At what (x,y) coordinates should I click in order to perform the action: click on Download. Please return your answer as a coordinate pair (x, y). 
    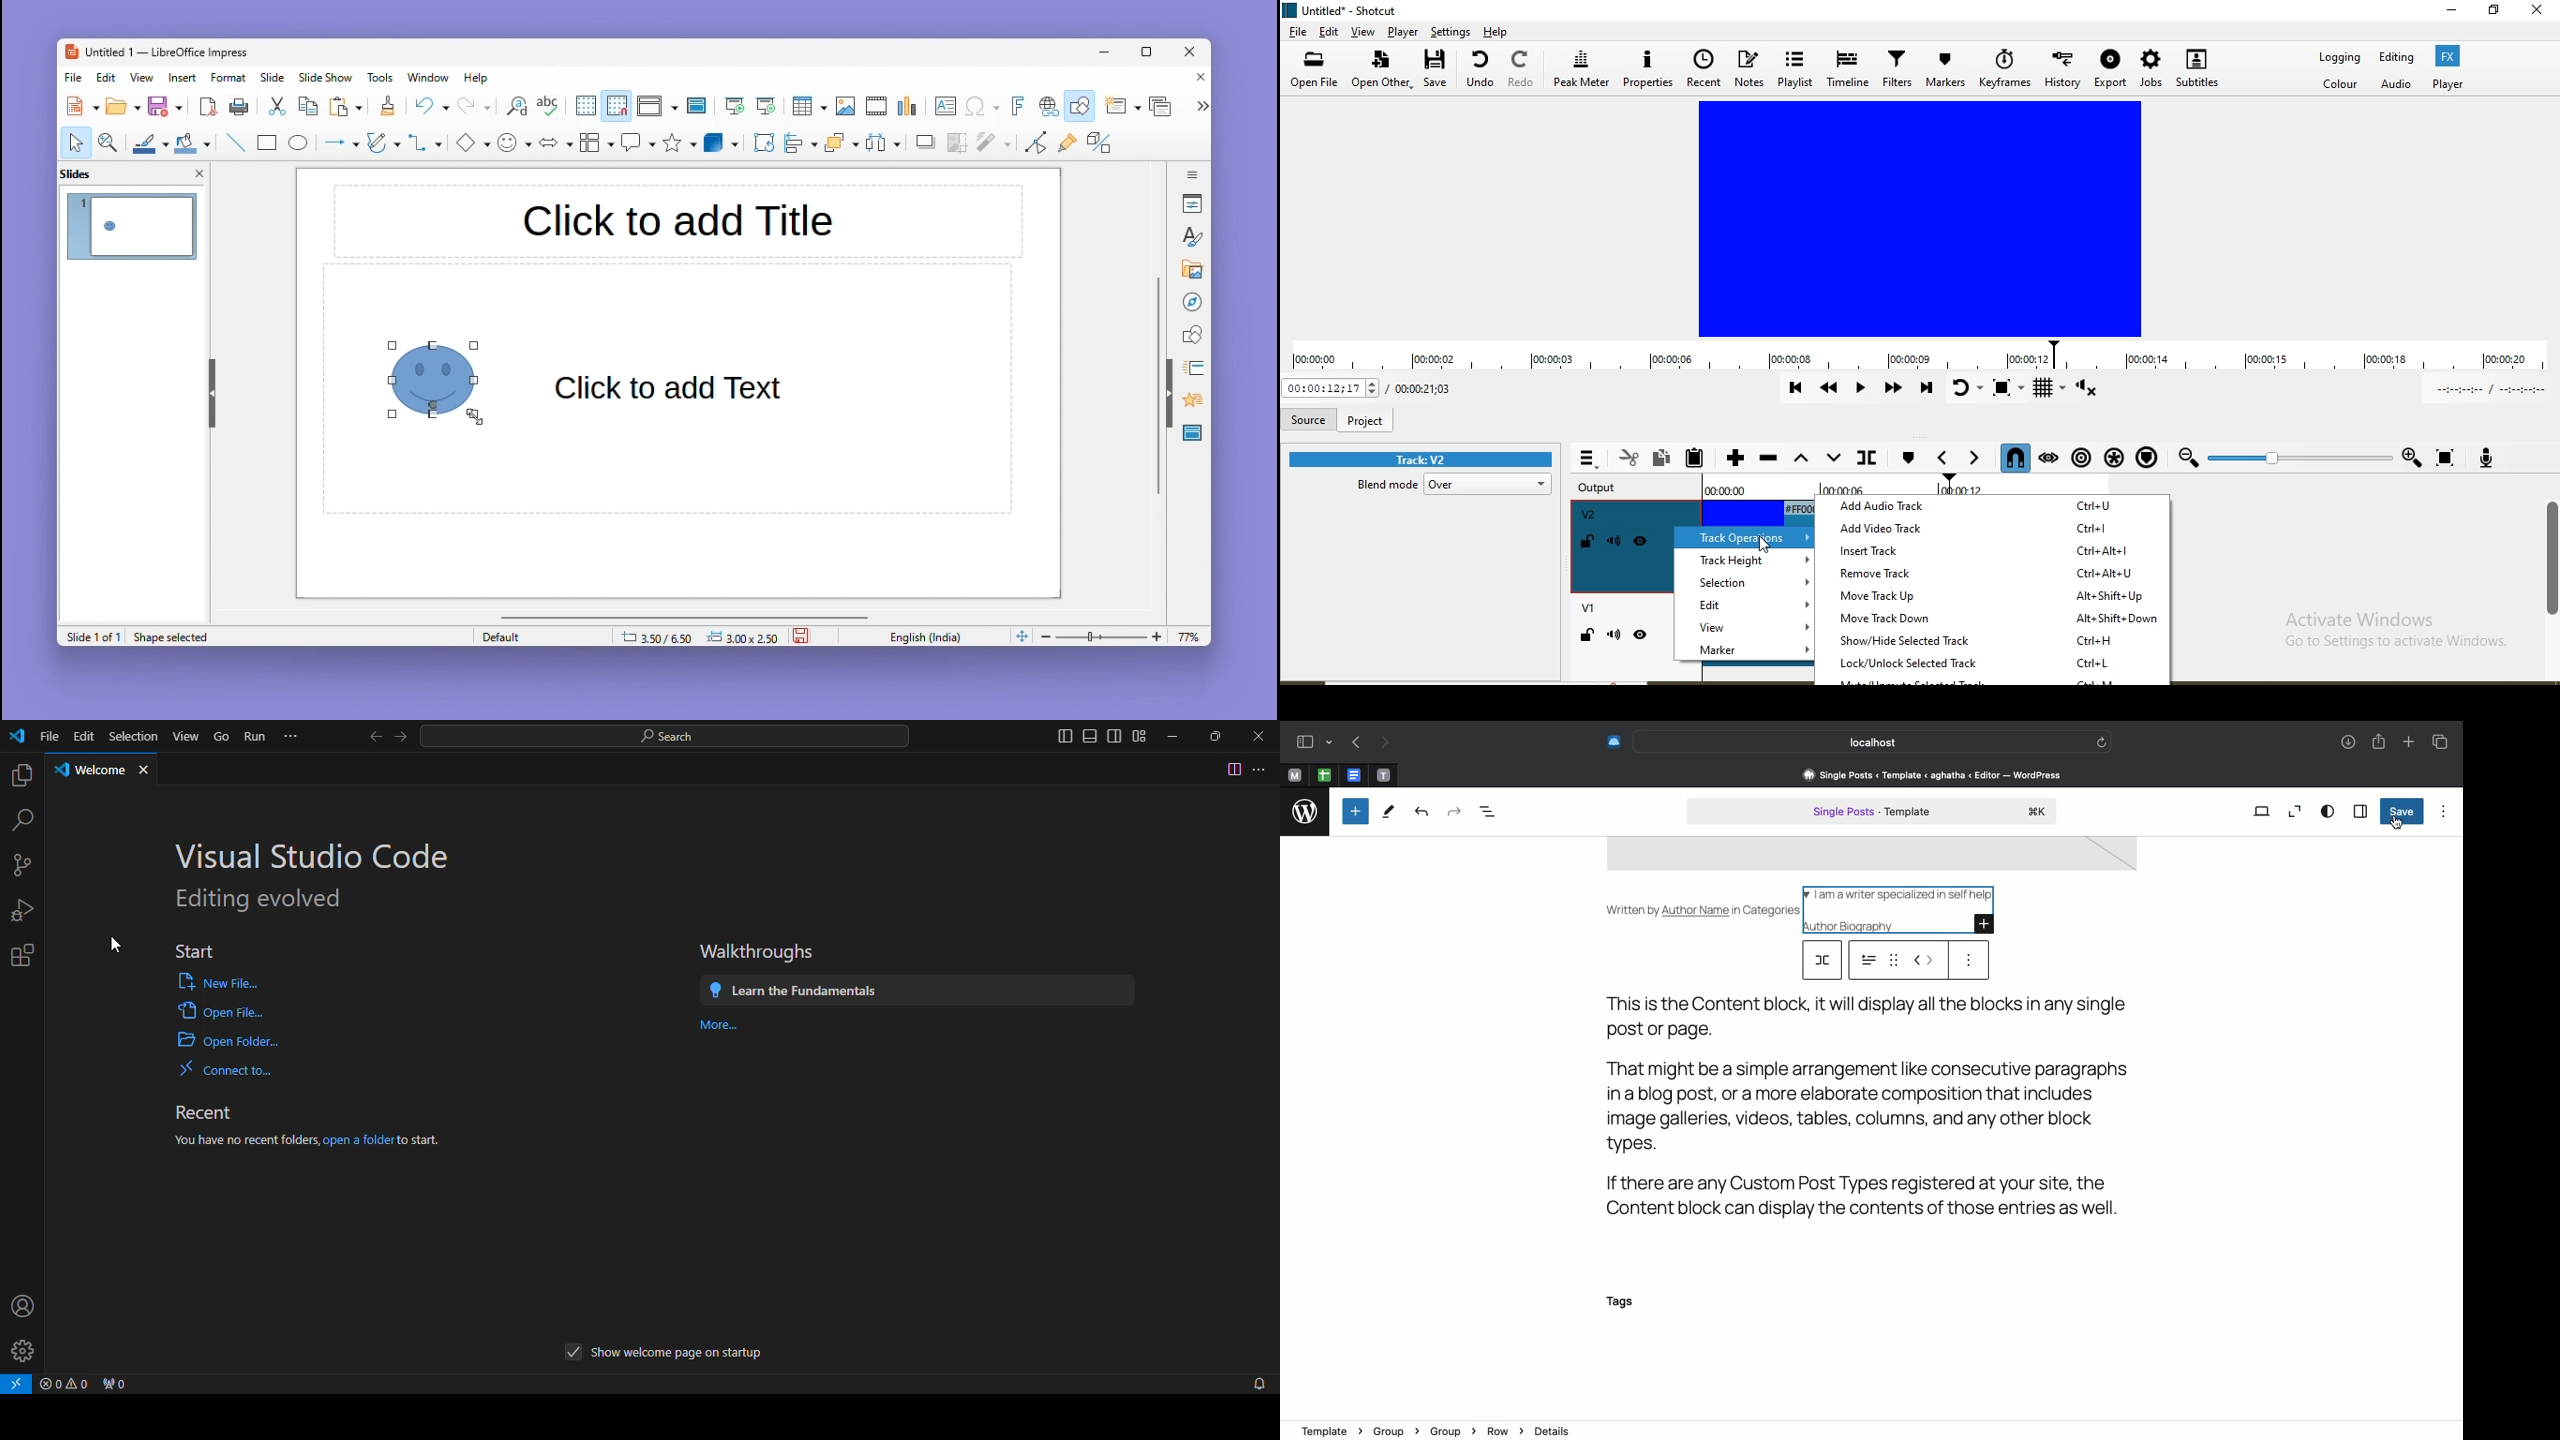
    Looking at the image, I should click on (2346, 743).